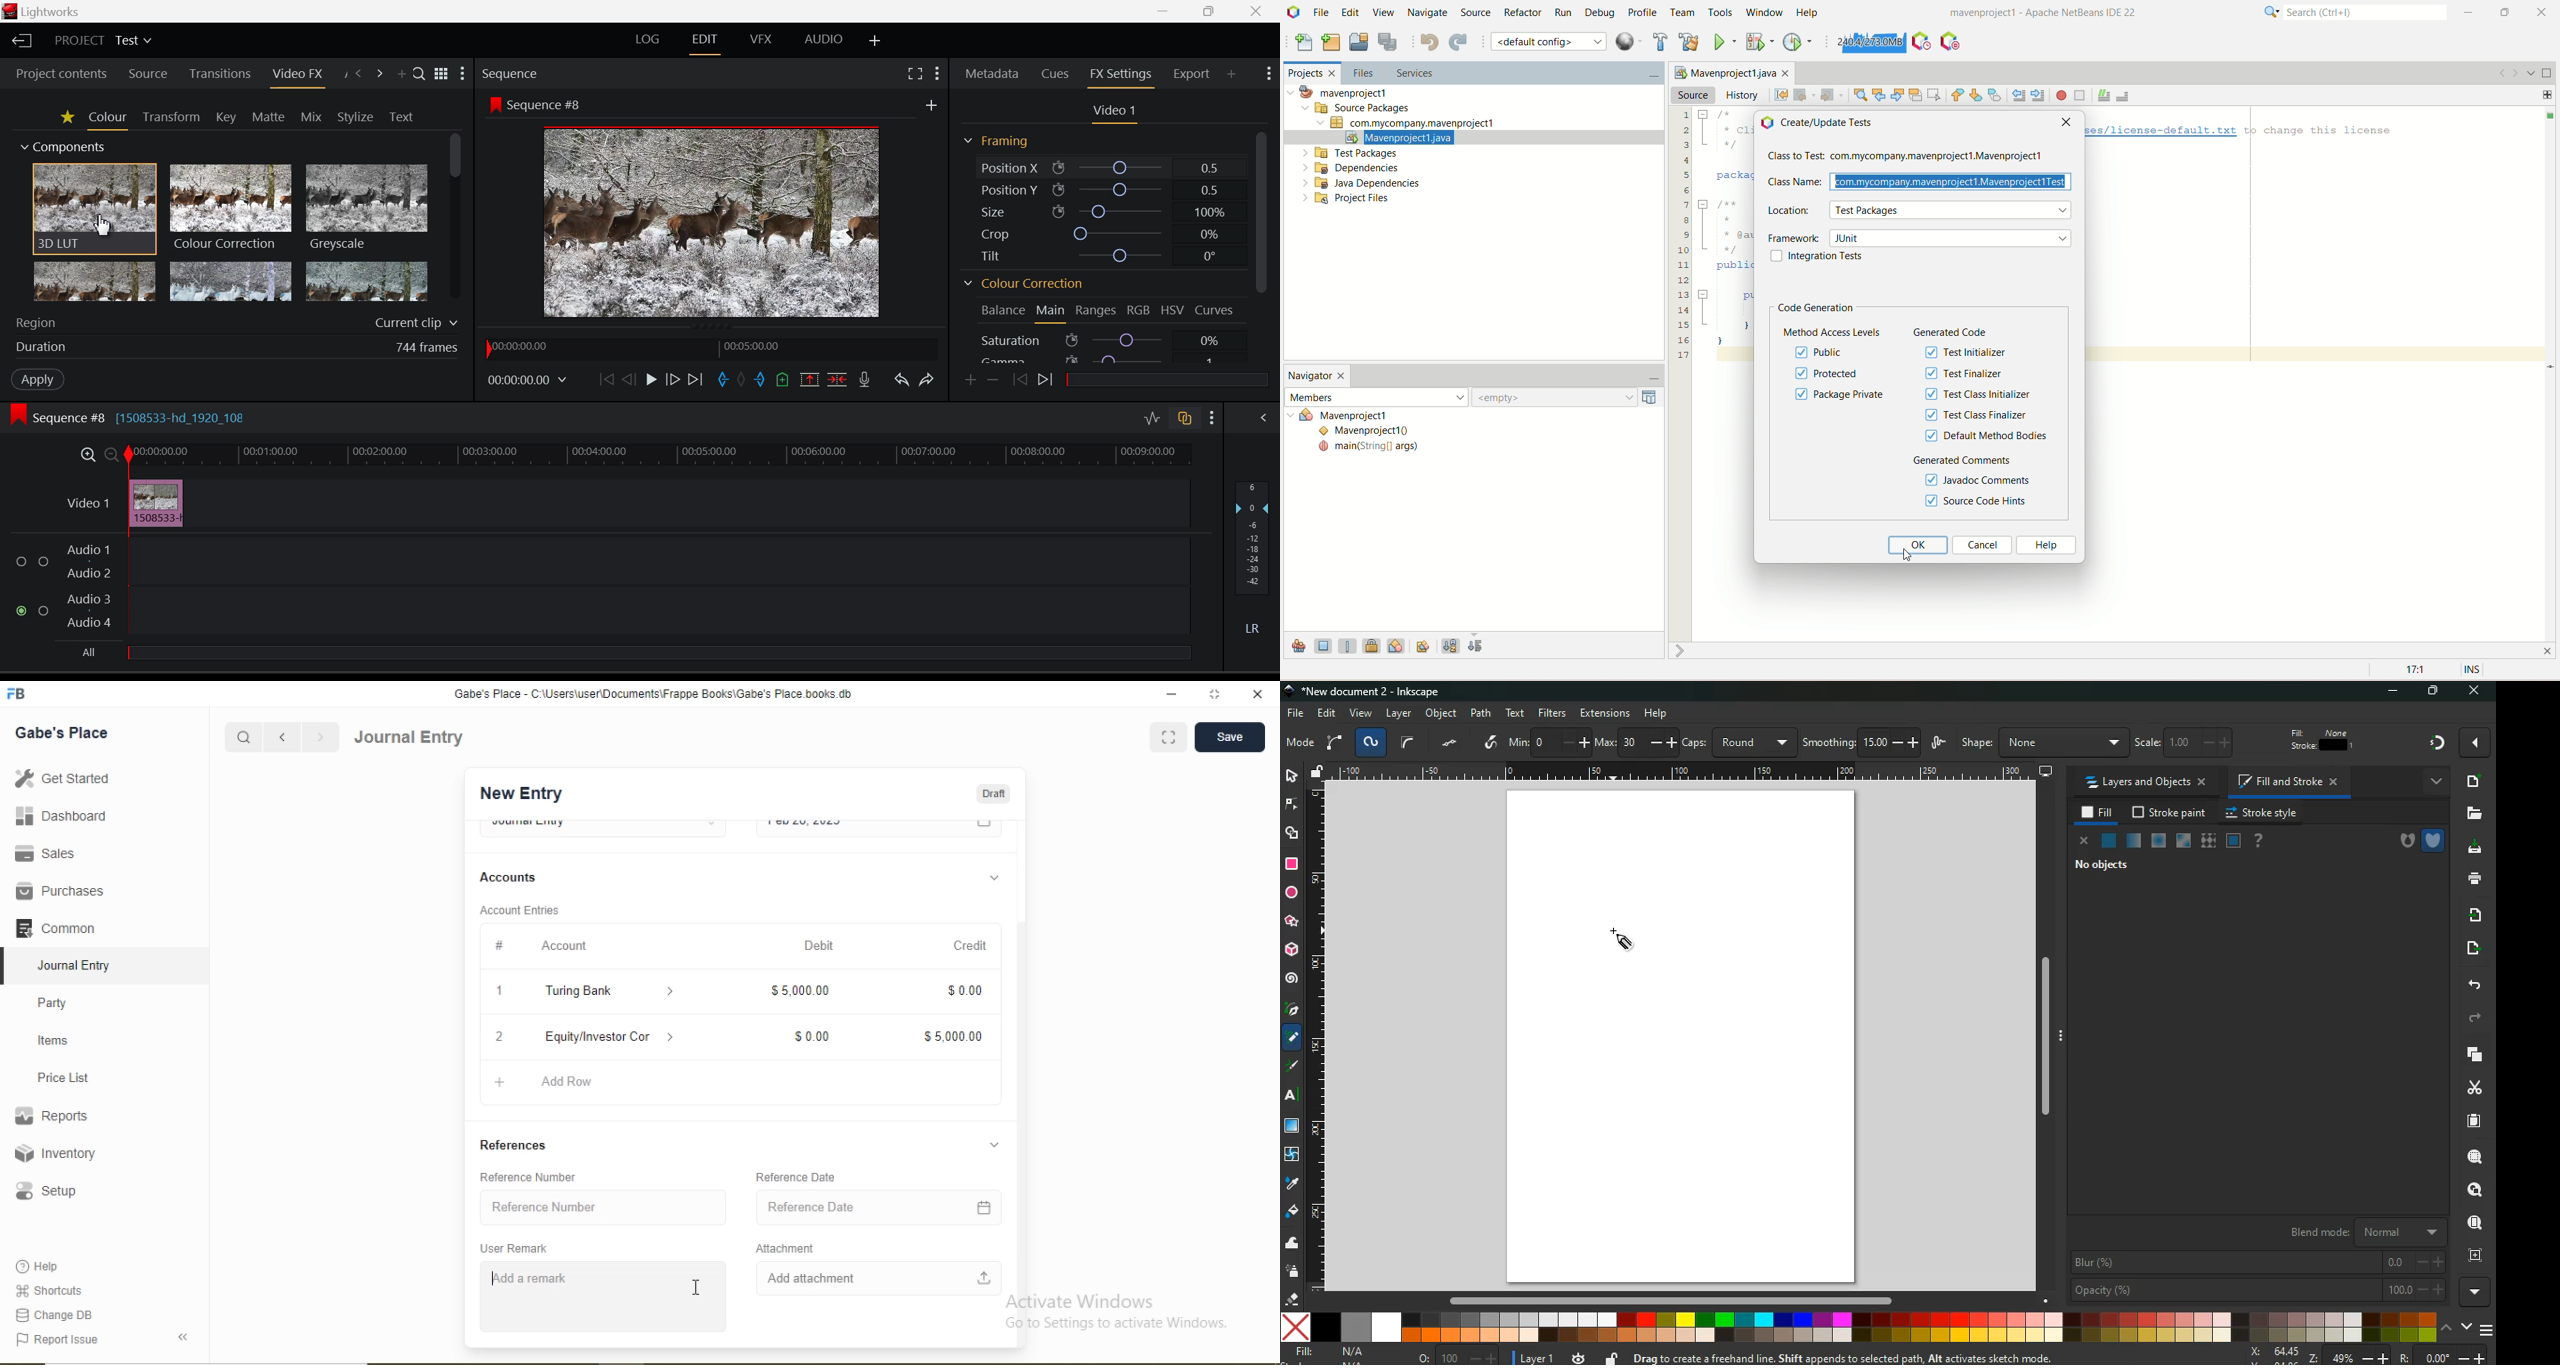 The image size is (2576, 1372). I want to click on Inventory, so click(56, 1153).